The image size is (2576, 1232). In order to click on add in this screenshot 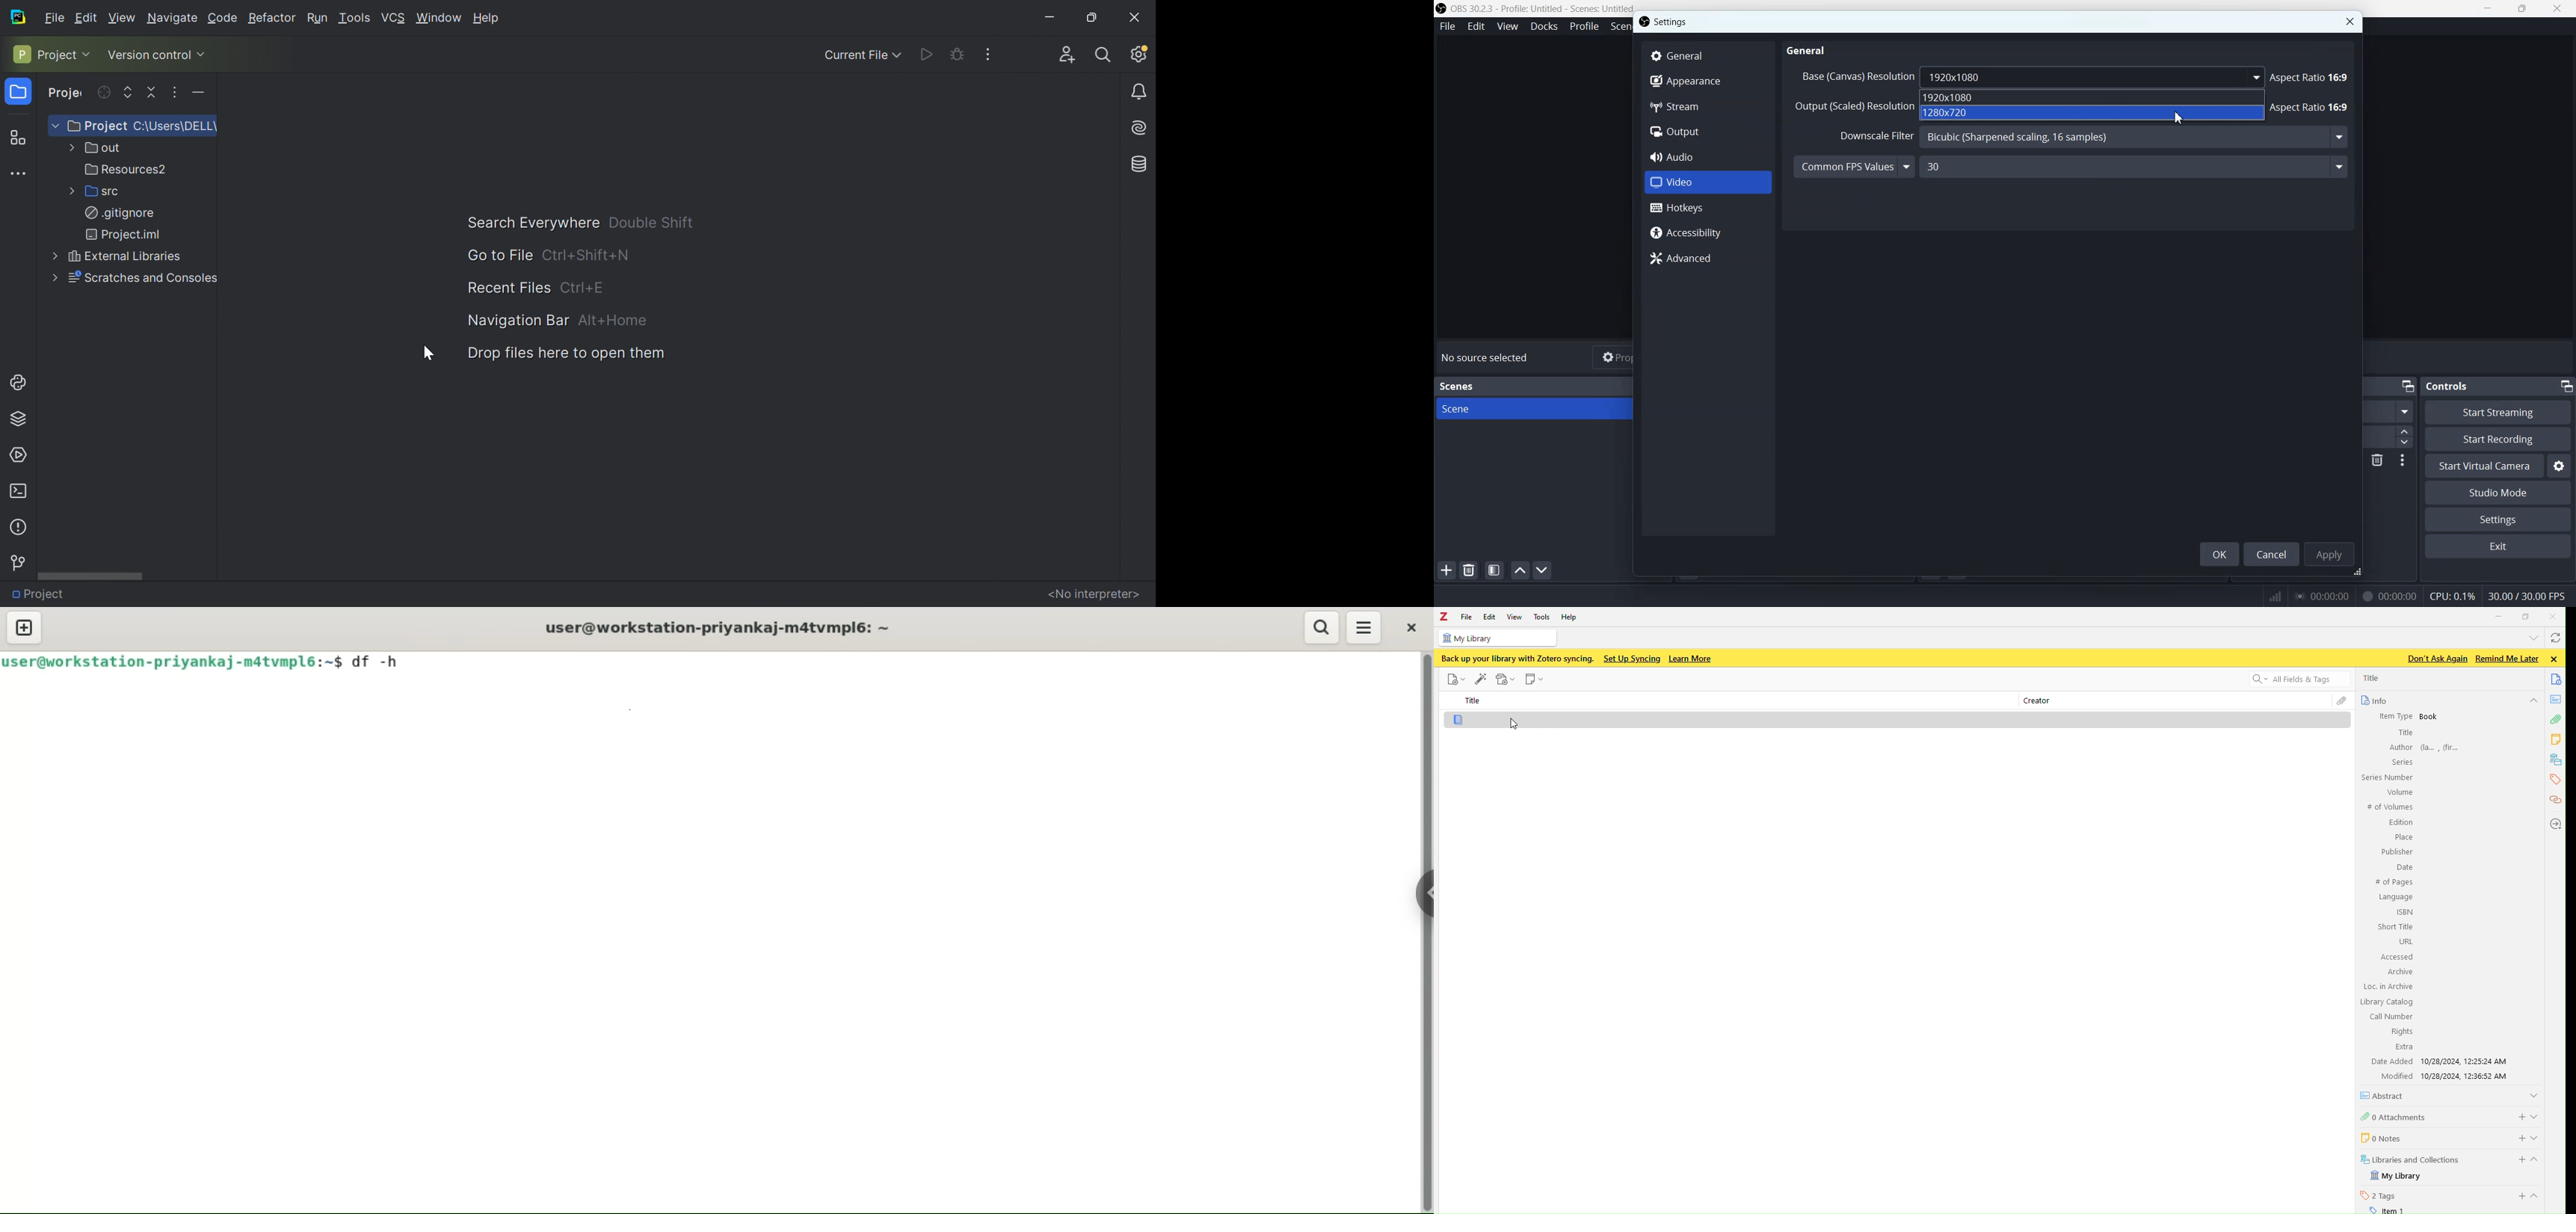, I will do `click(2515, 1137)`.